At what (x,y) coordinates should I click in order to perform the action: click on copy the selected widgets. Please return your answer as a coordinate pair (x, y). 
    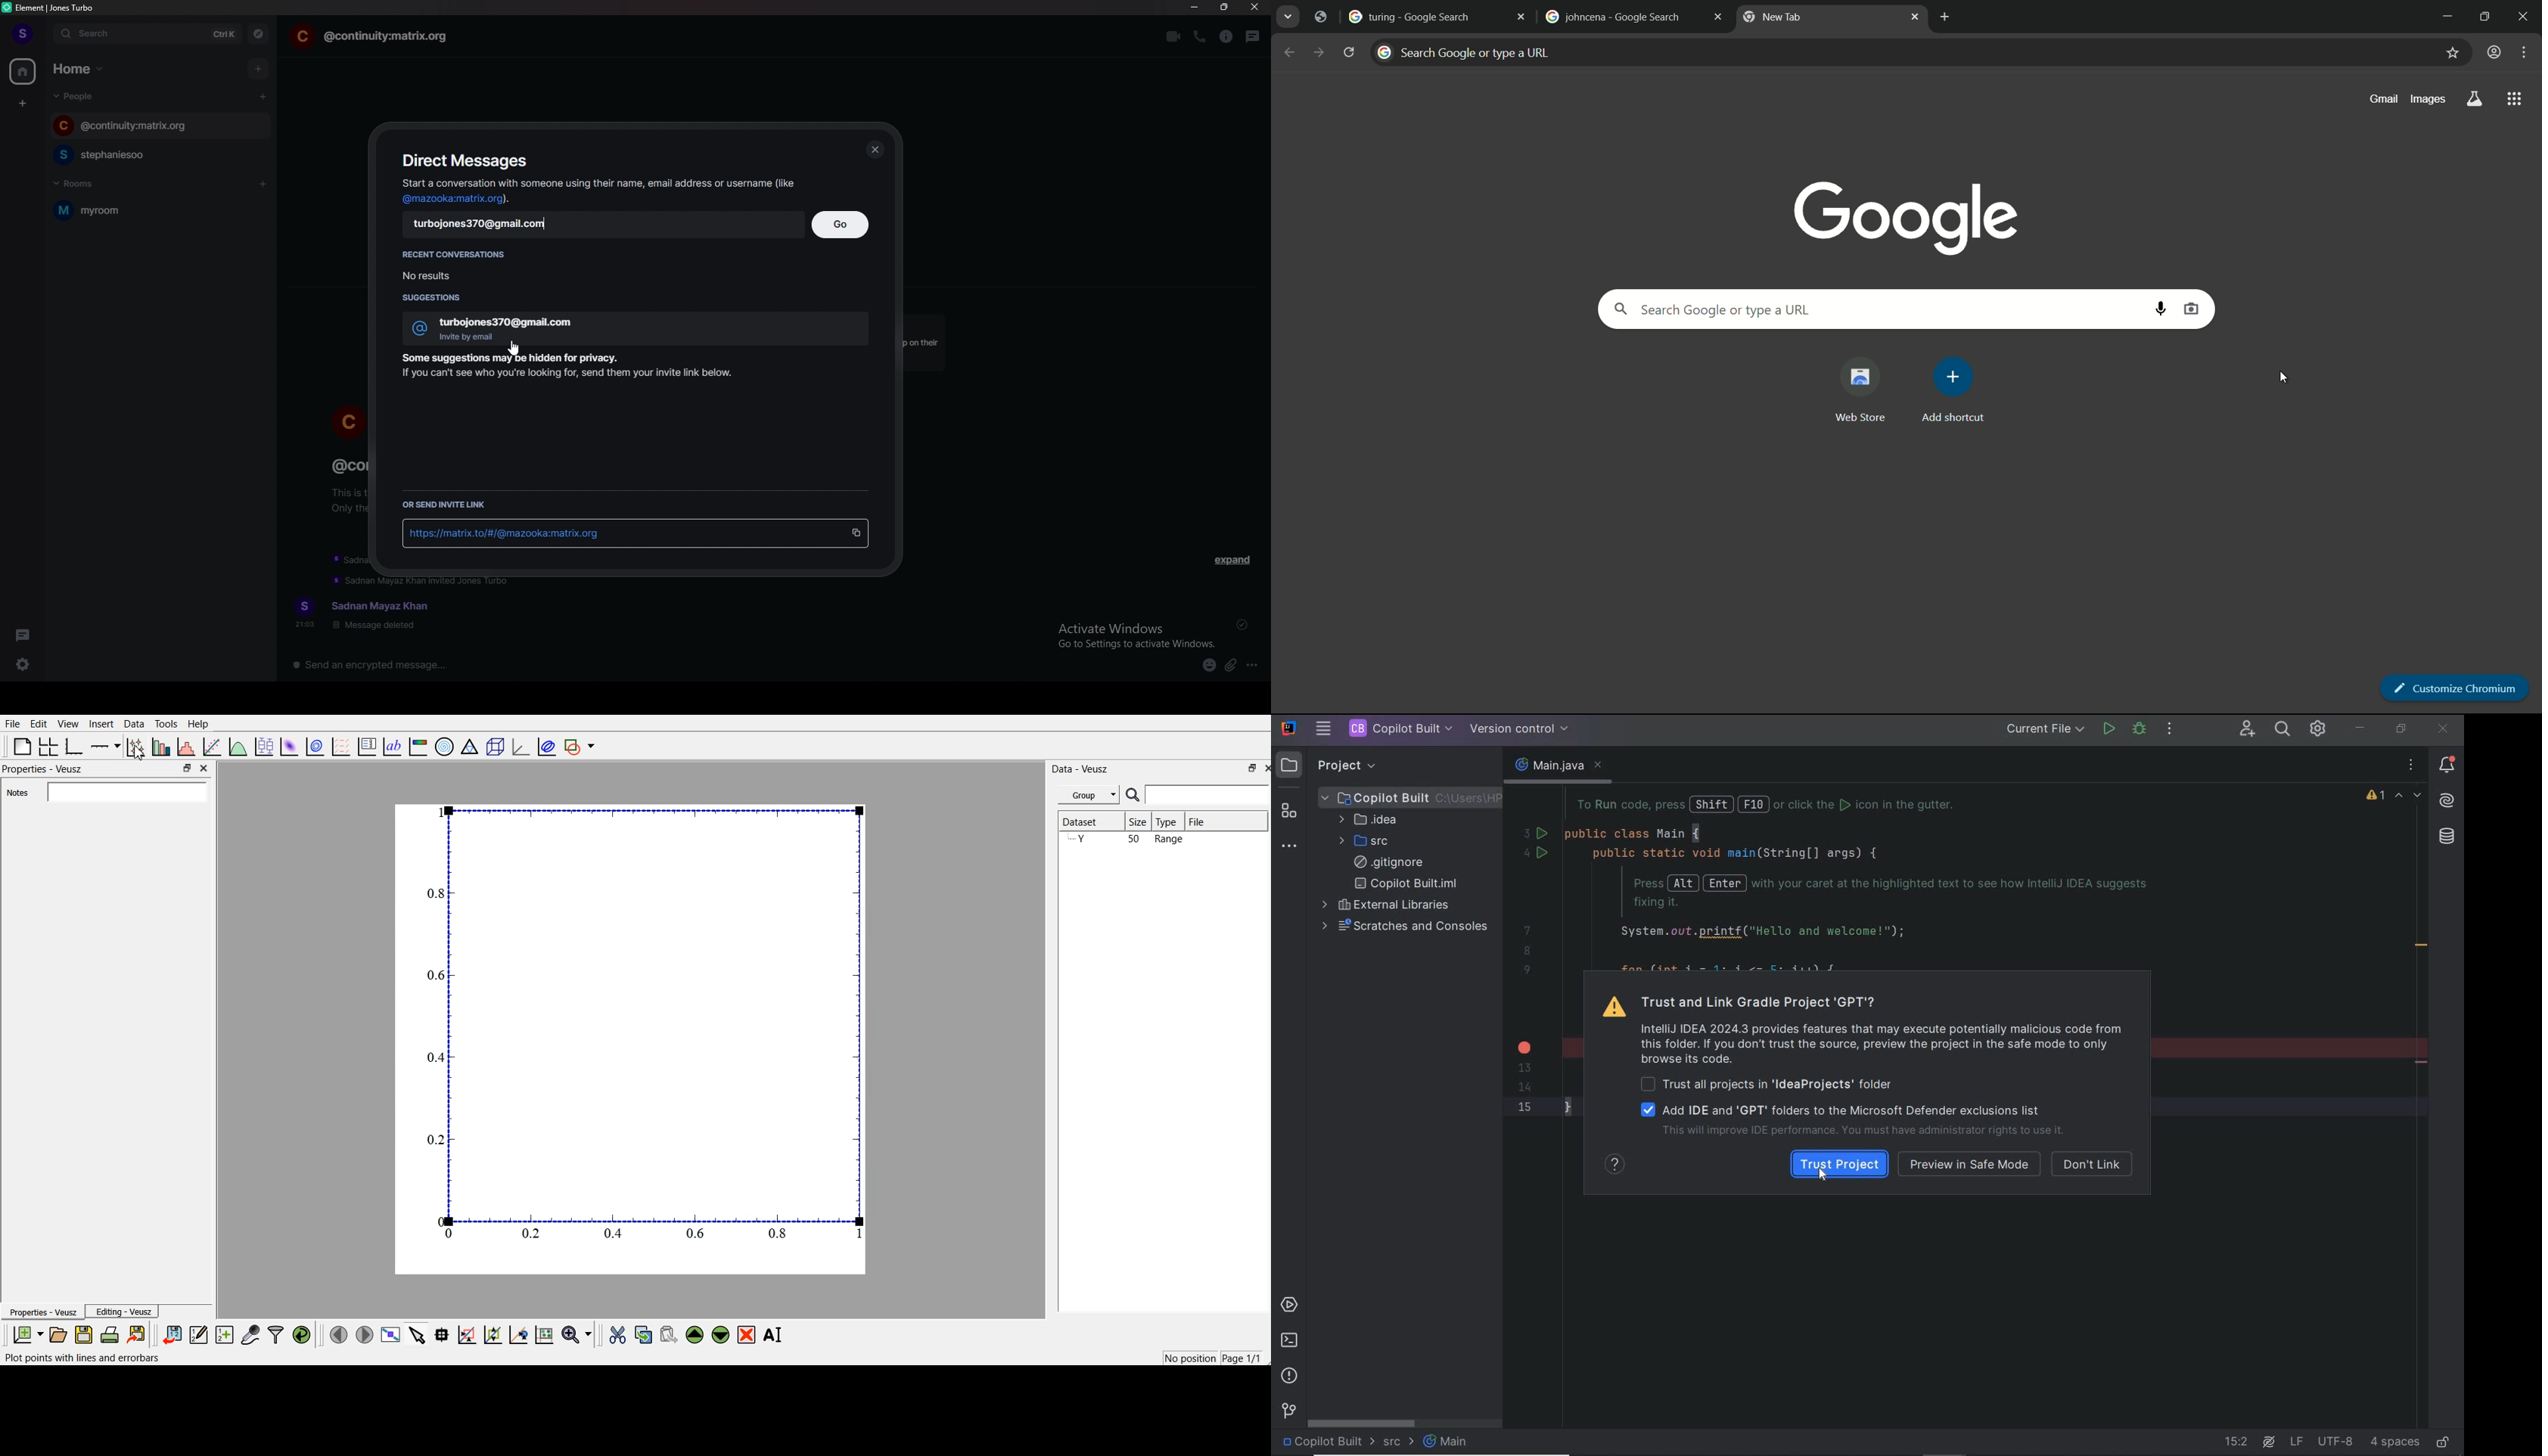
    Looking at the image, I should click on (643, 1336).